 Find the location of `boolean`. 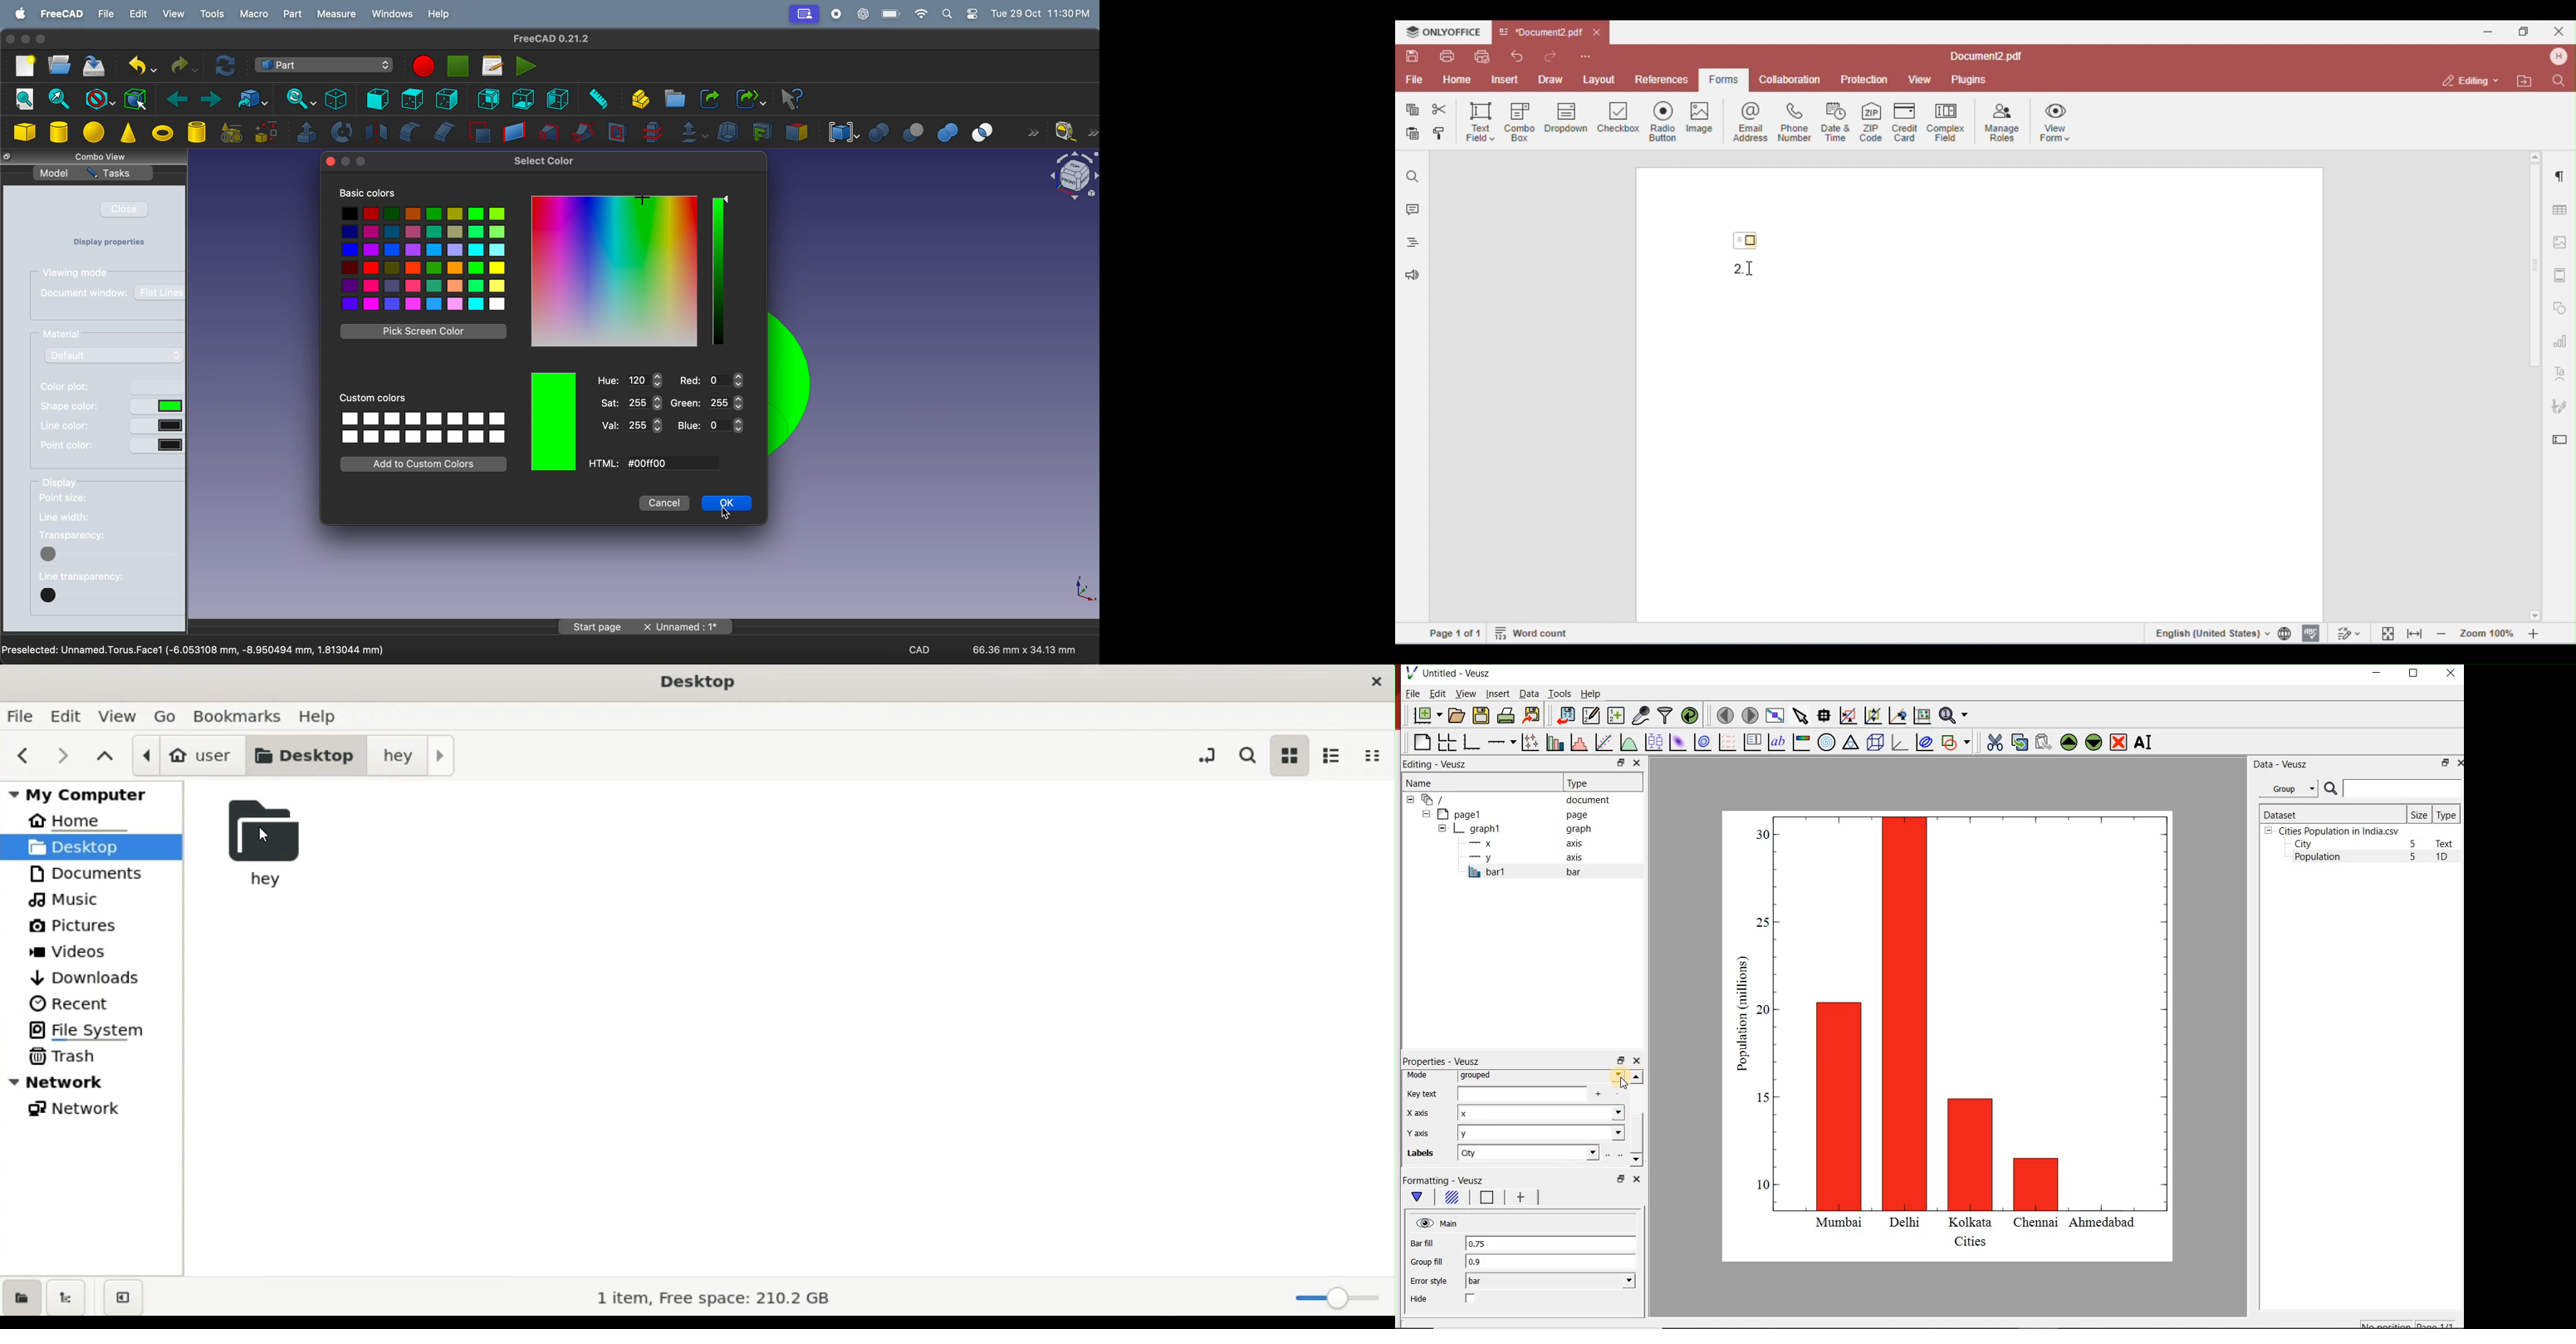

boolean is located at coordinates (879, 131).